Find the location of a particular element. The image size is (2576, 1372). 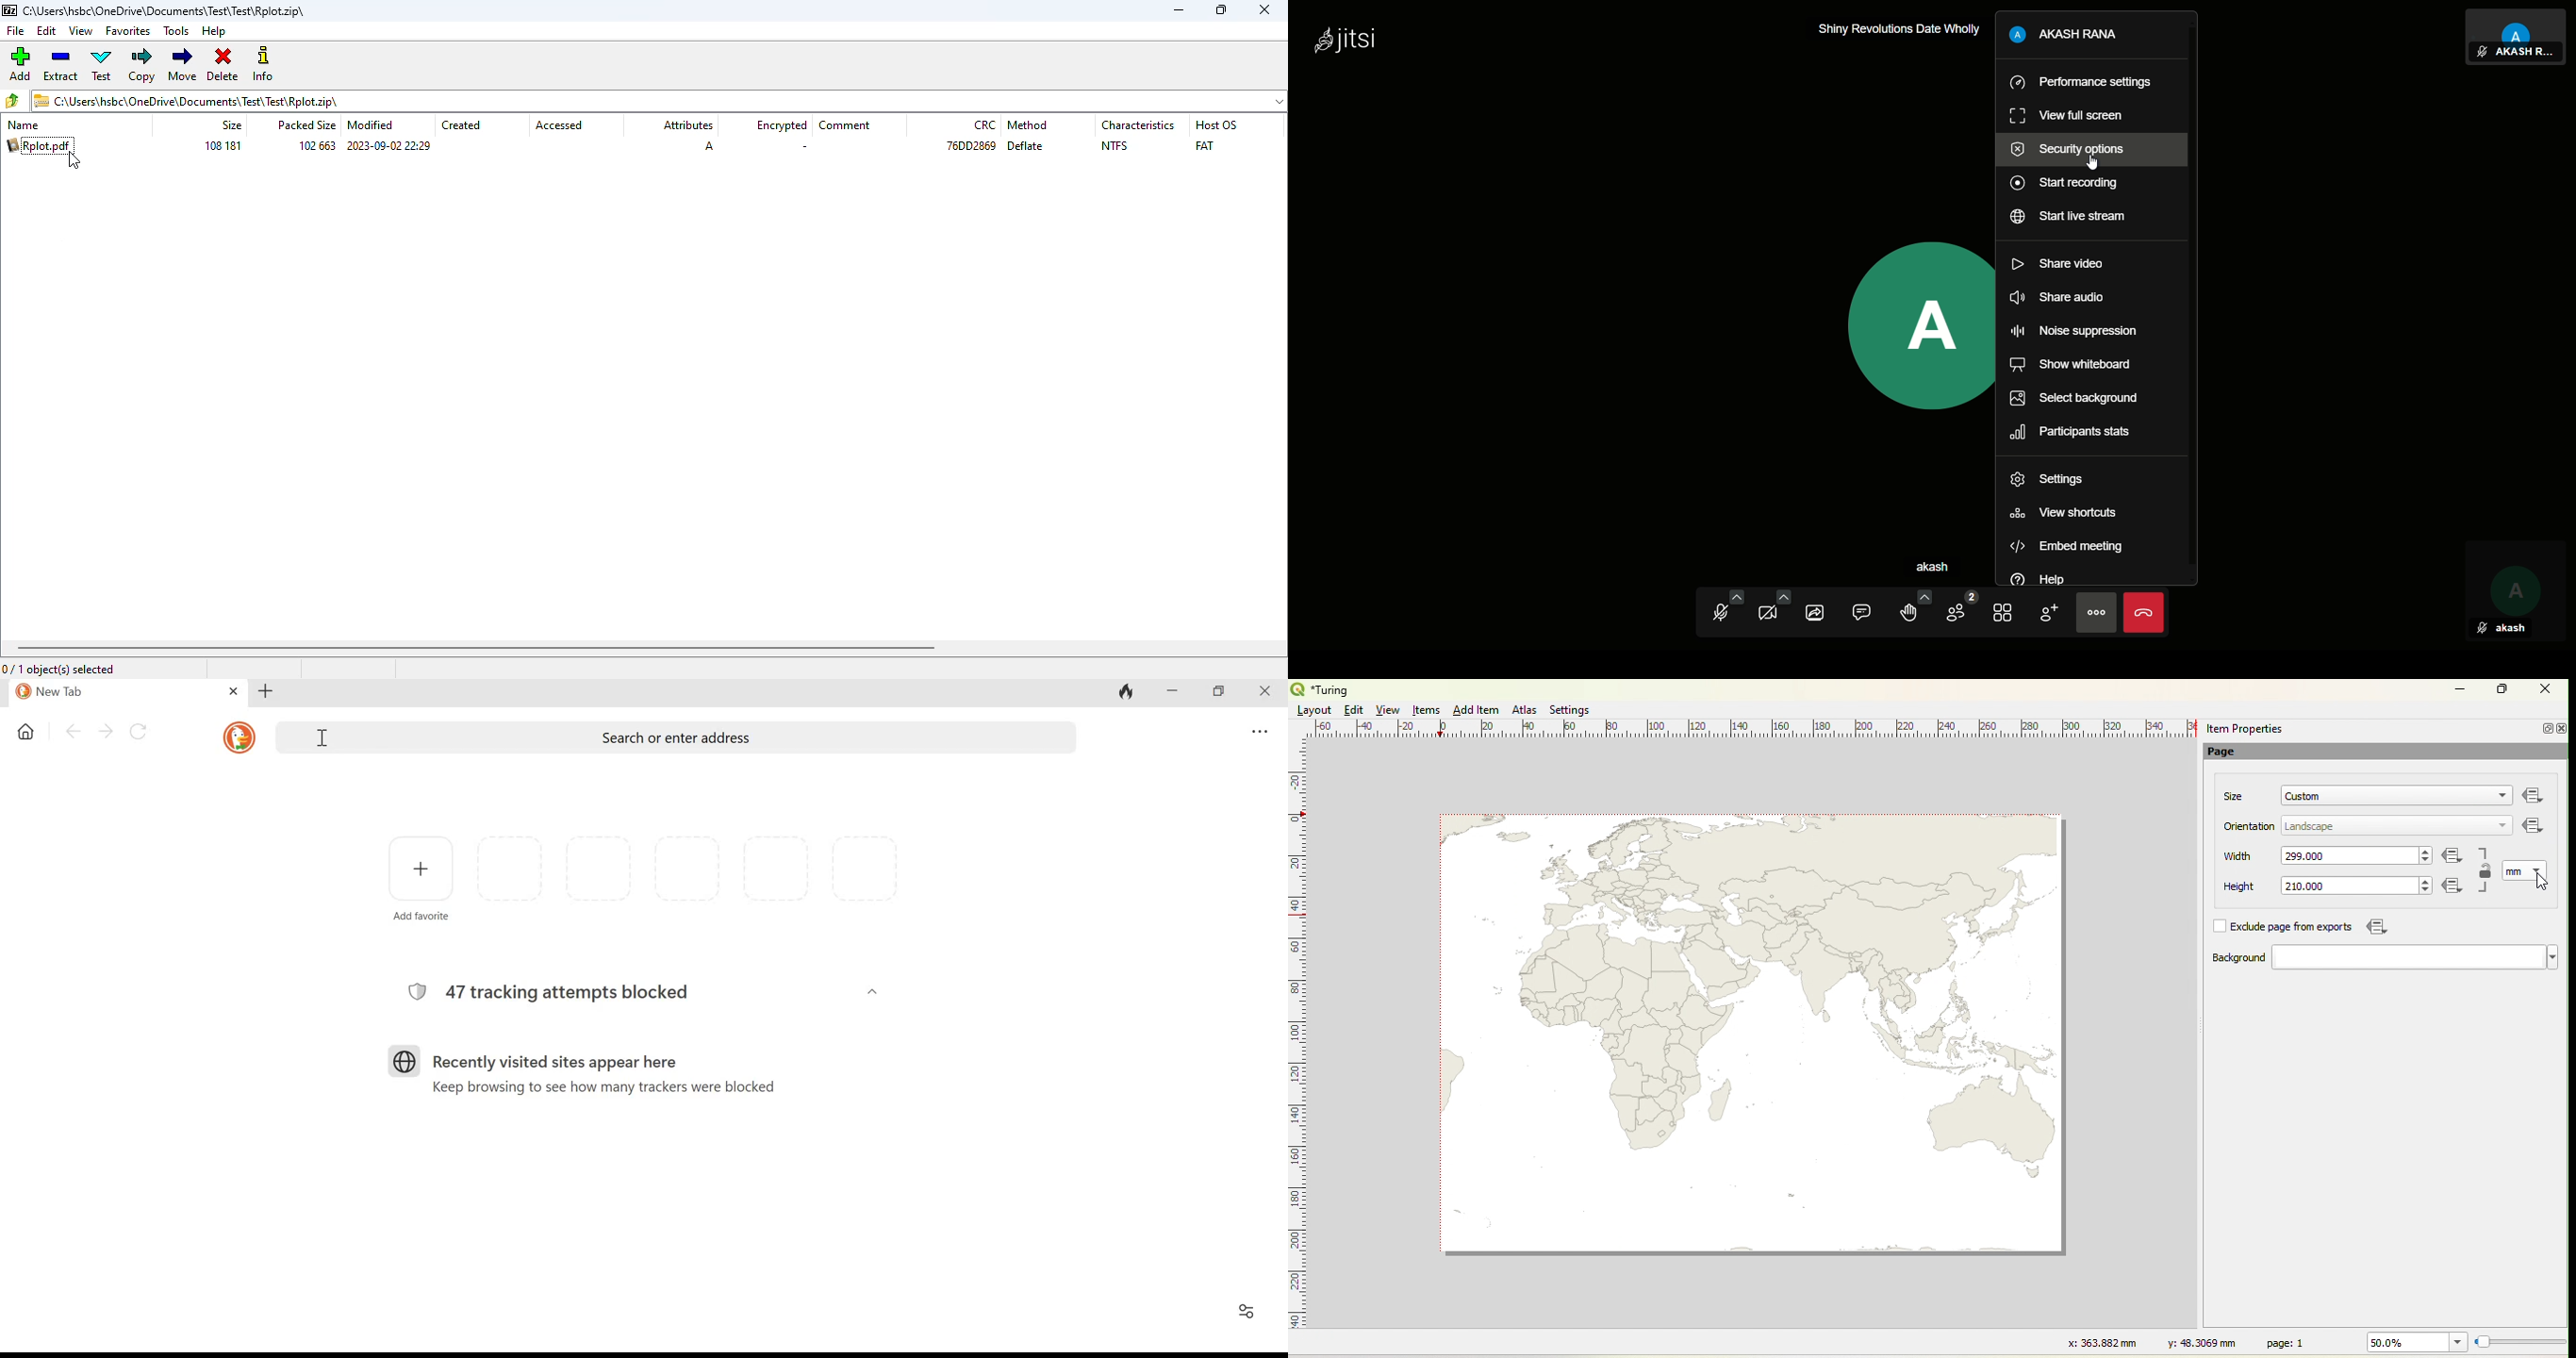

Background is located at coordinates (2220, 958).